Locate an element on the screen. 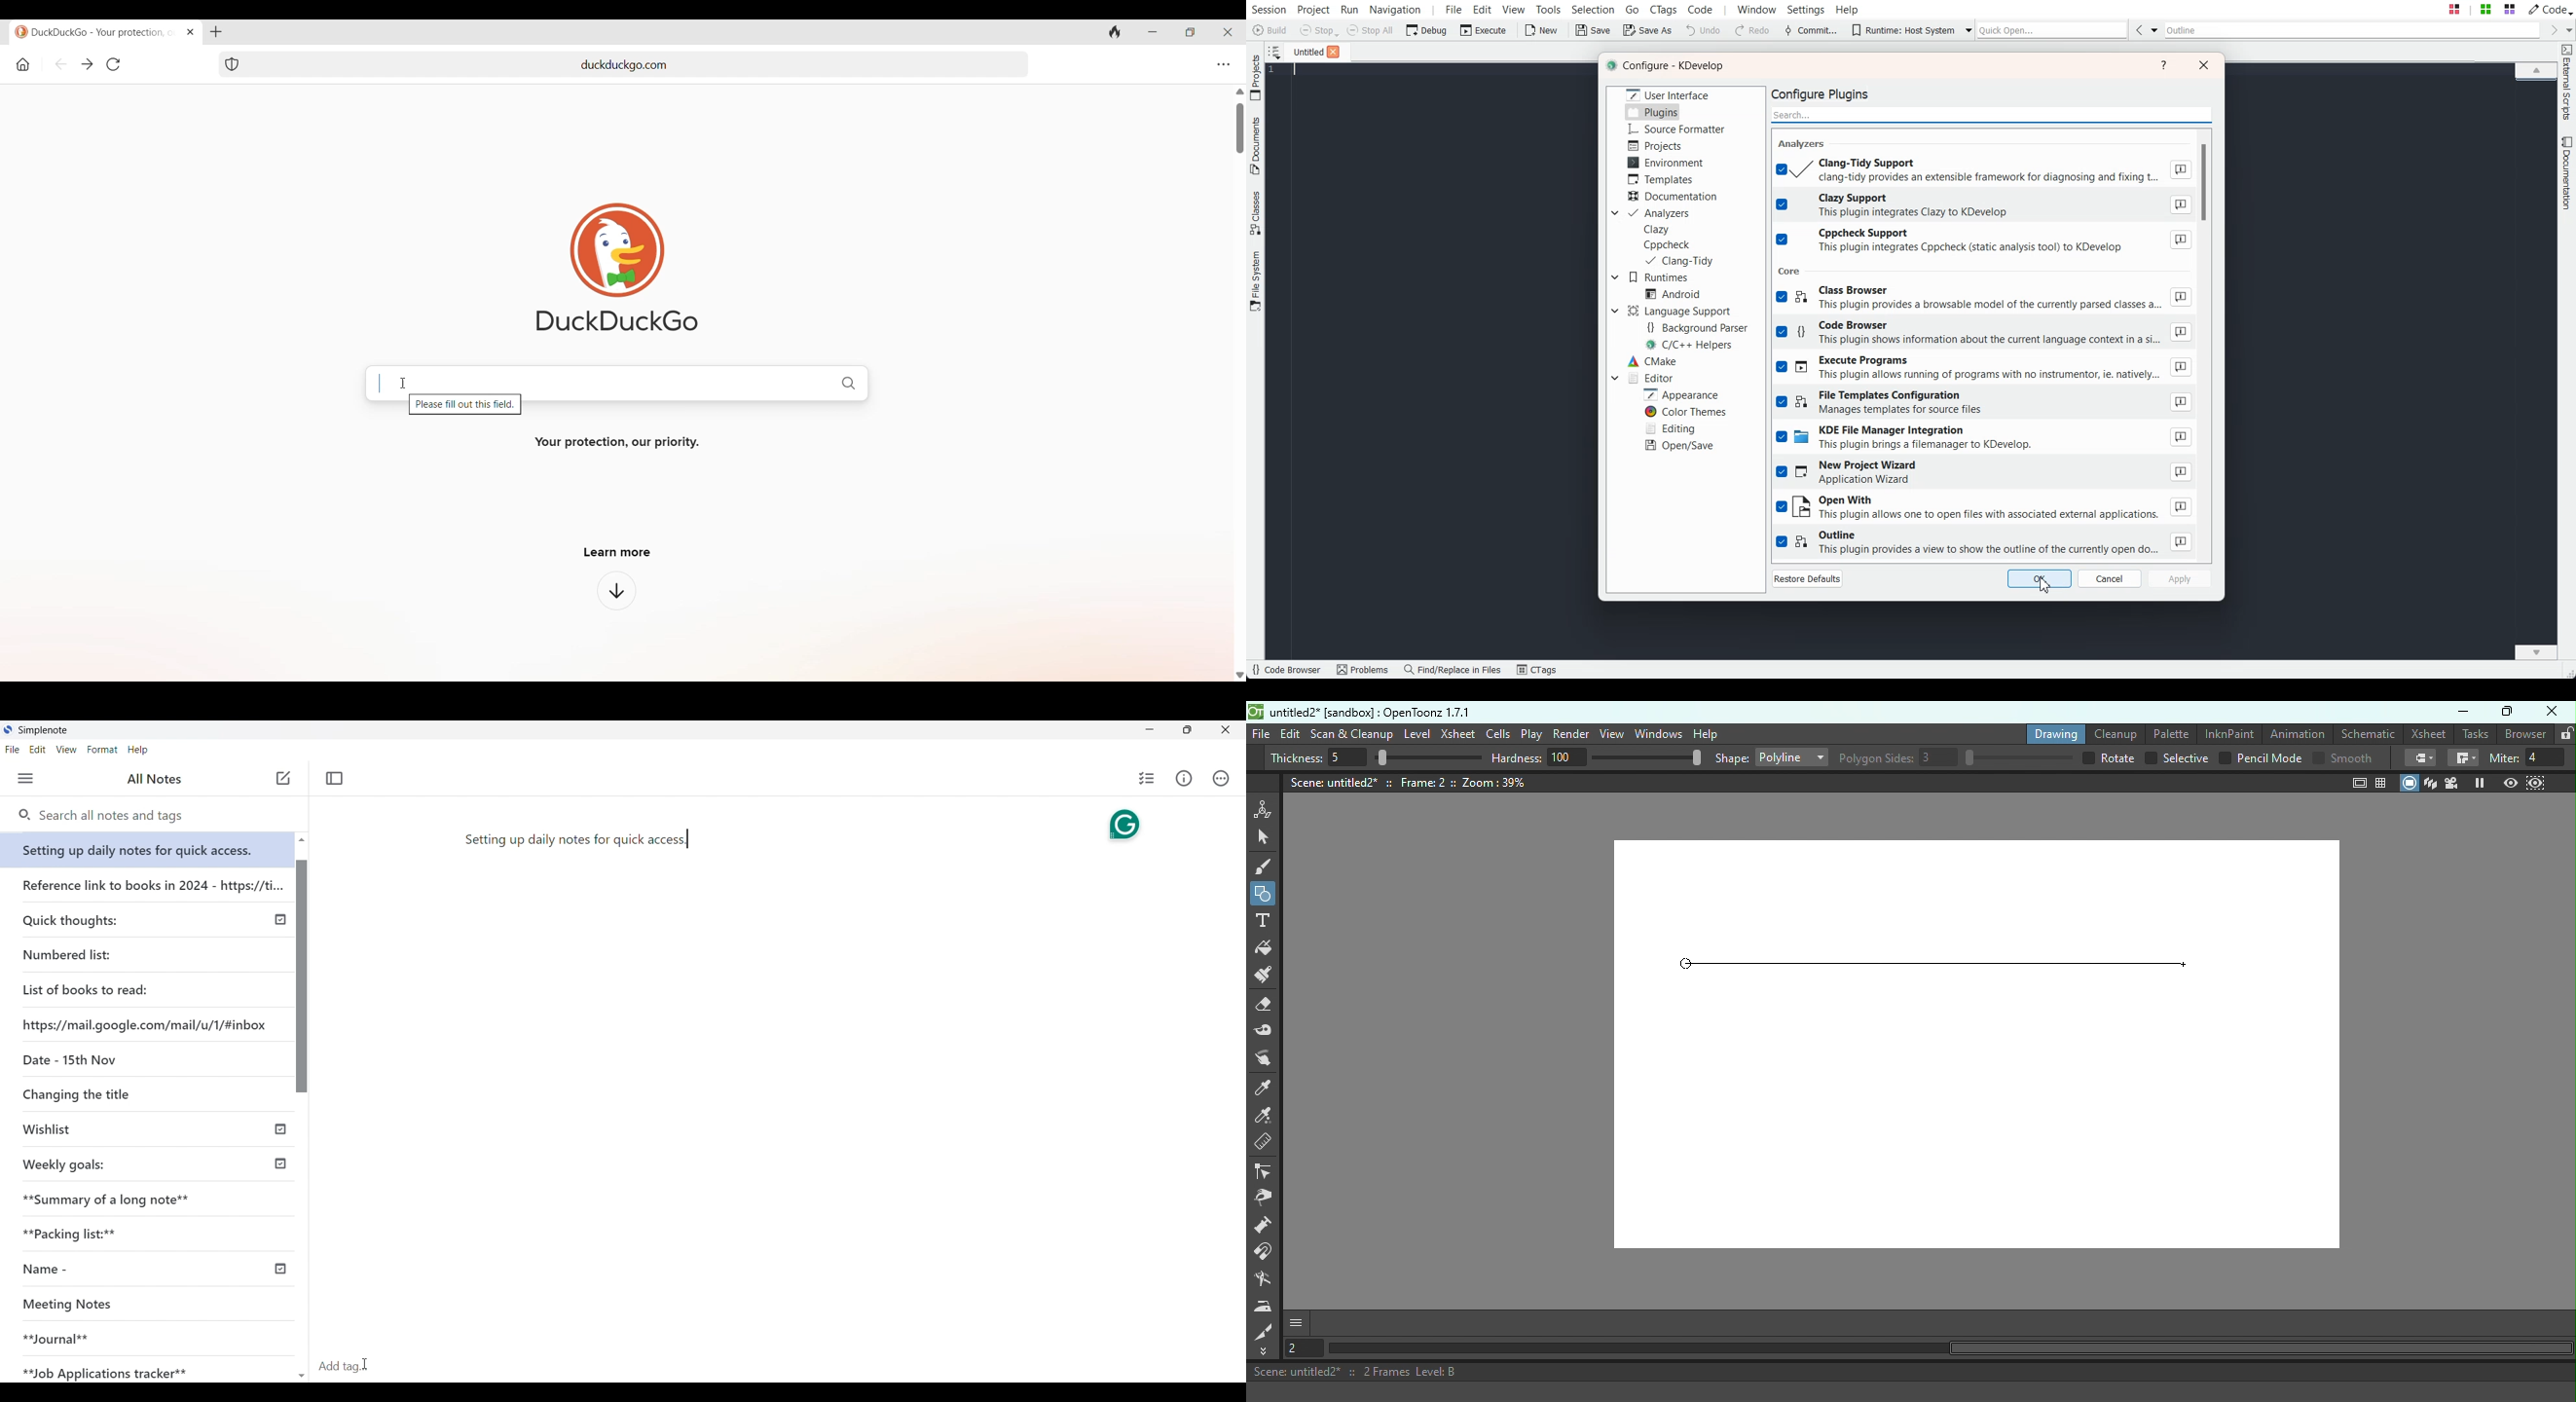 The height and width of the screenshot is (1428, 2576). Weekly goals is located at coordinates (64, 1163).